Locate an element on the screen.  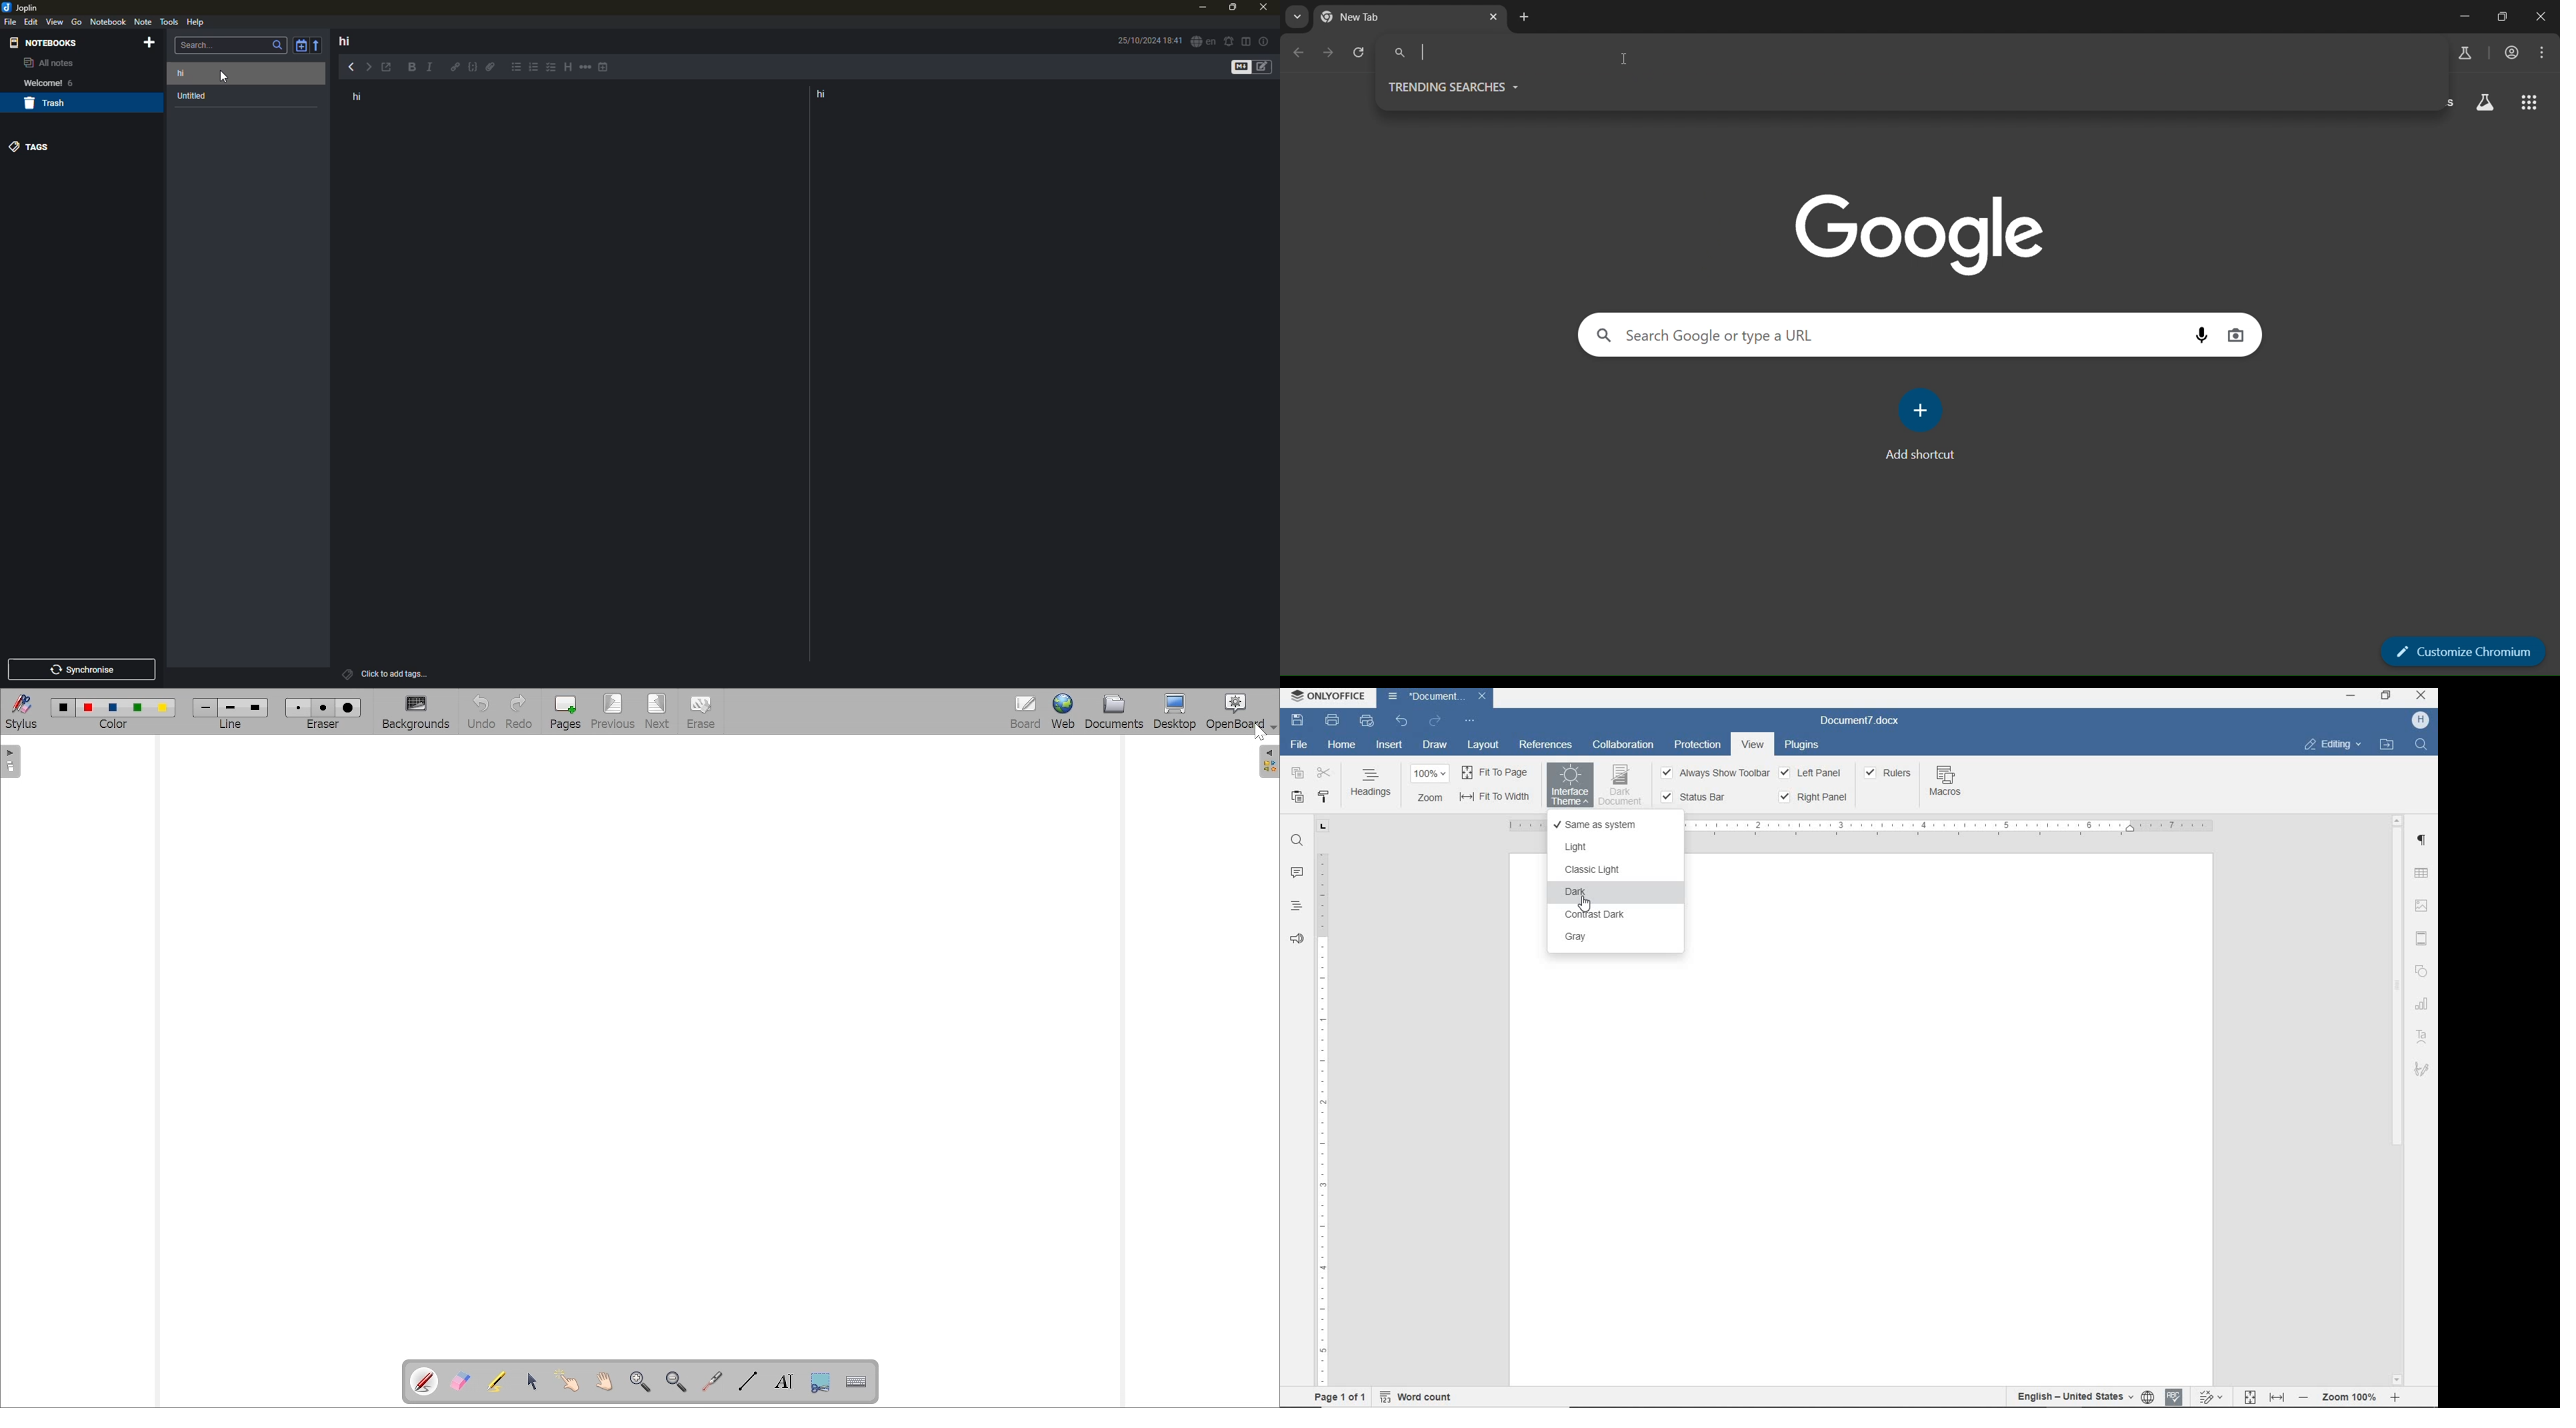
set alarm is located at coordinates (1228, 40).